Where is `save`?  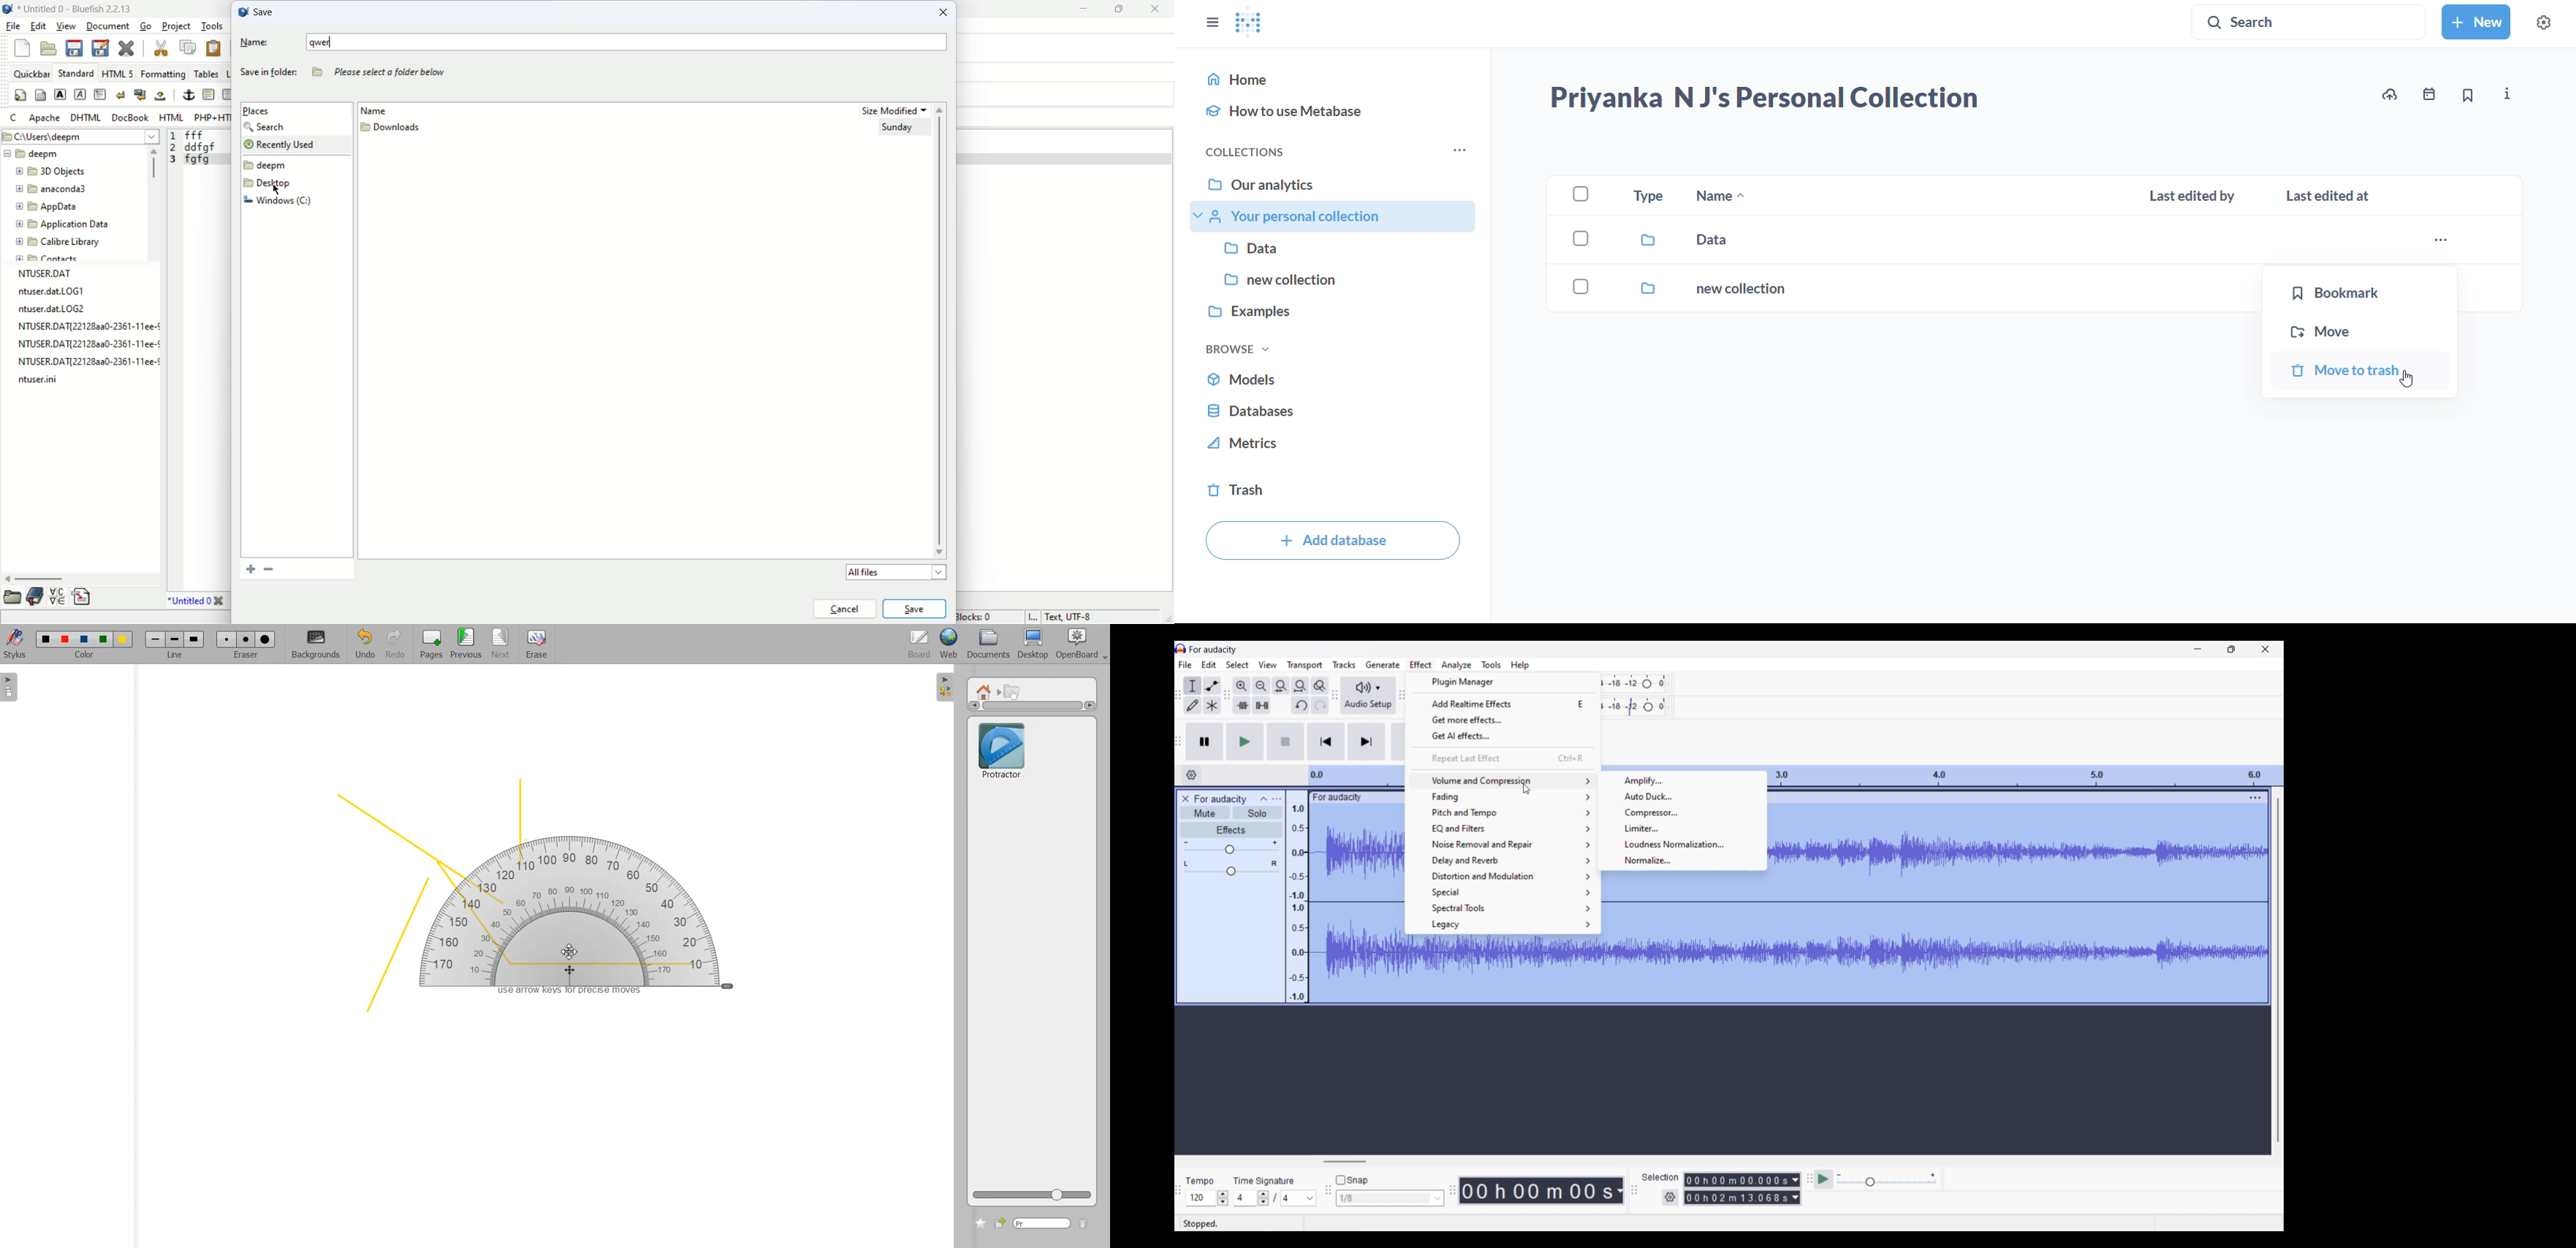
save is located at coordinates (915, 609).